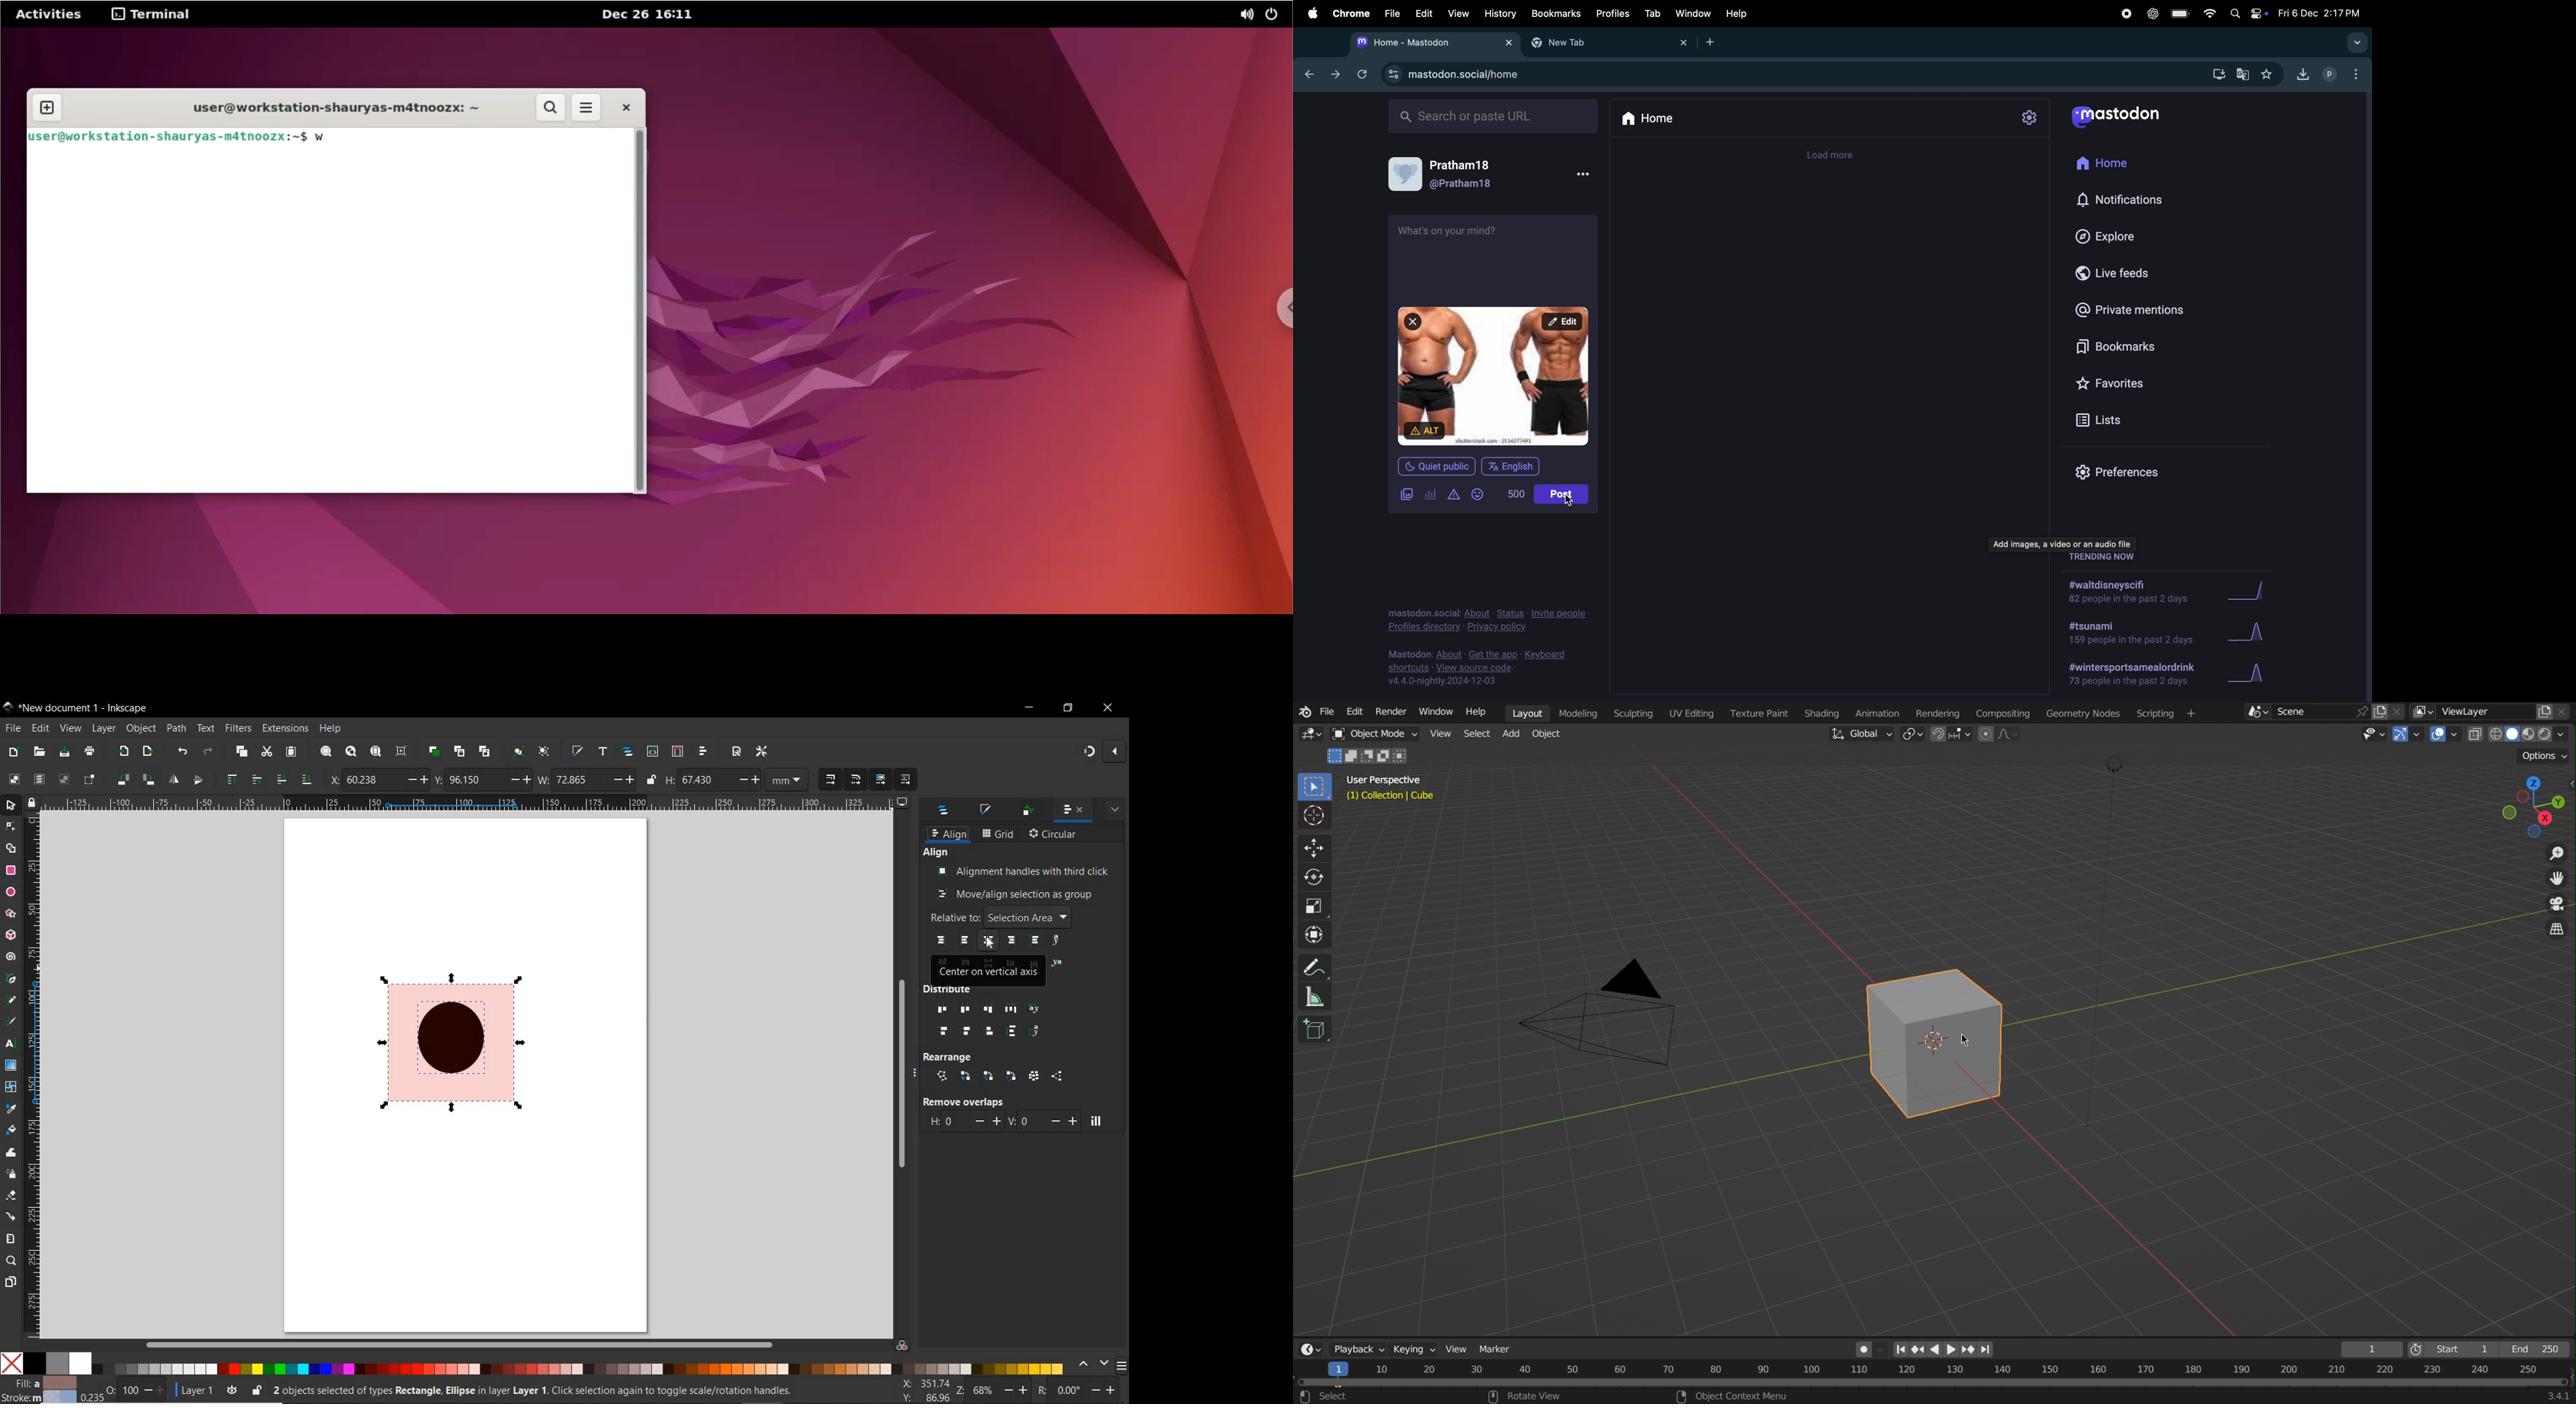 The image size is (2576, 1428). What do you see at coordinates (9, 825) in the screenshot?
I see `node tool` at bounding box center [9, 825].